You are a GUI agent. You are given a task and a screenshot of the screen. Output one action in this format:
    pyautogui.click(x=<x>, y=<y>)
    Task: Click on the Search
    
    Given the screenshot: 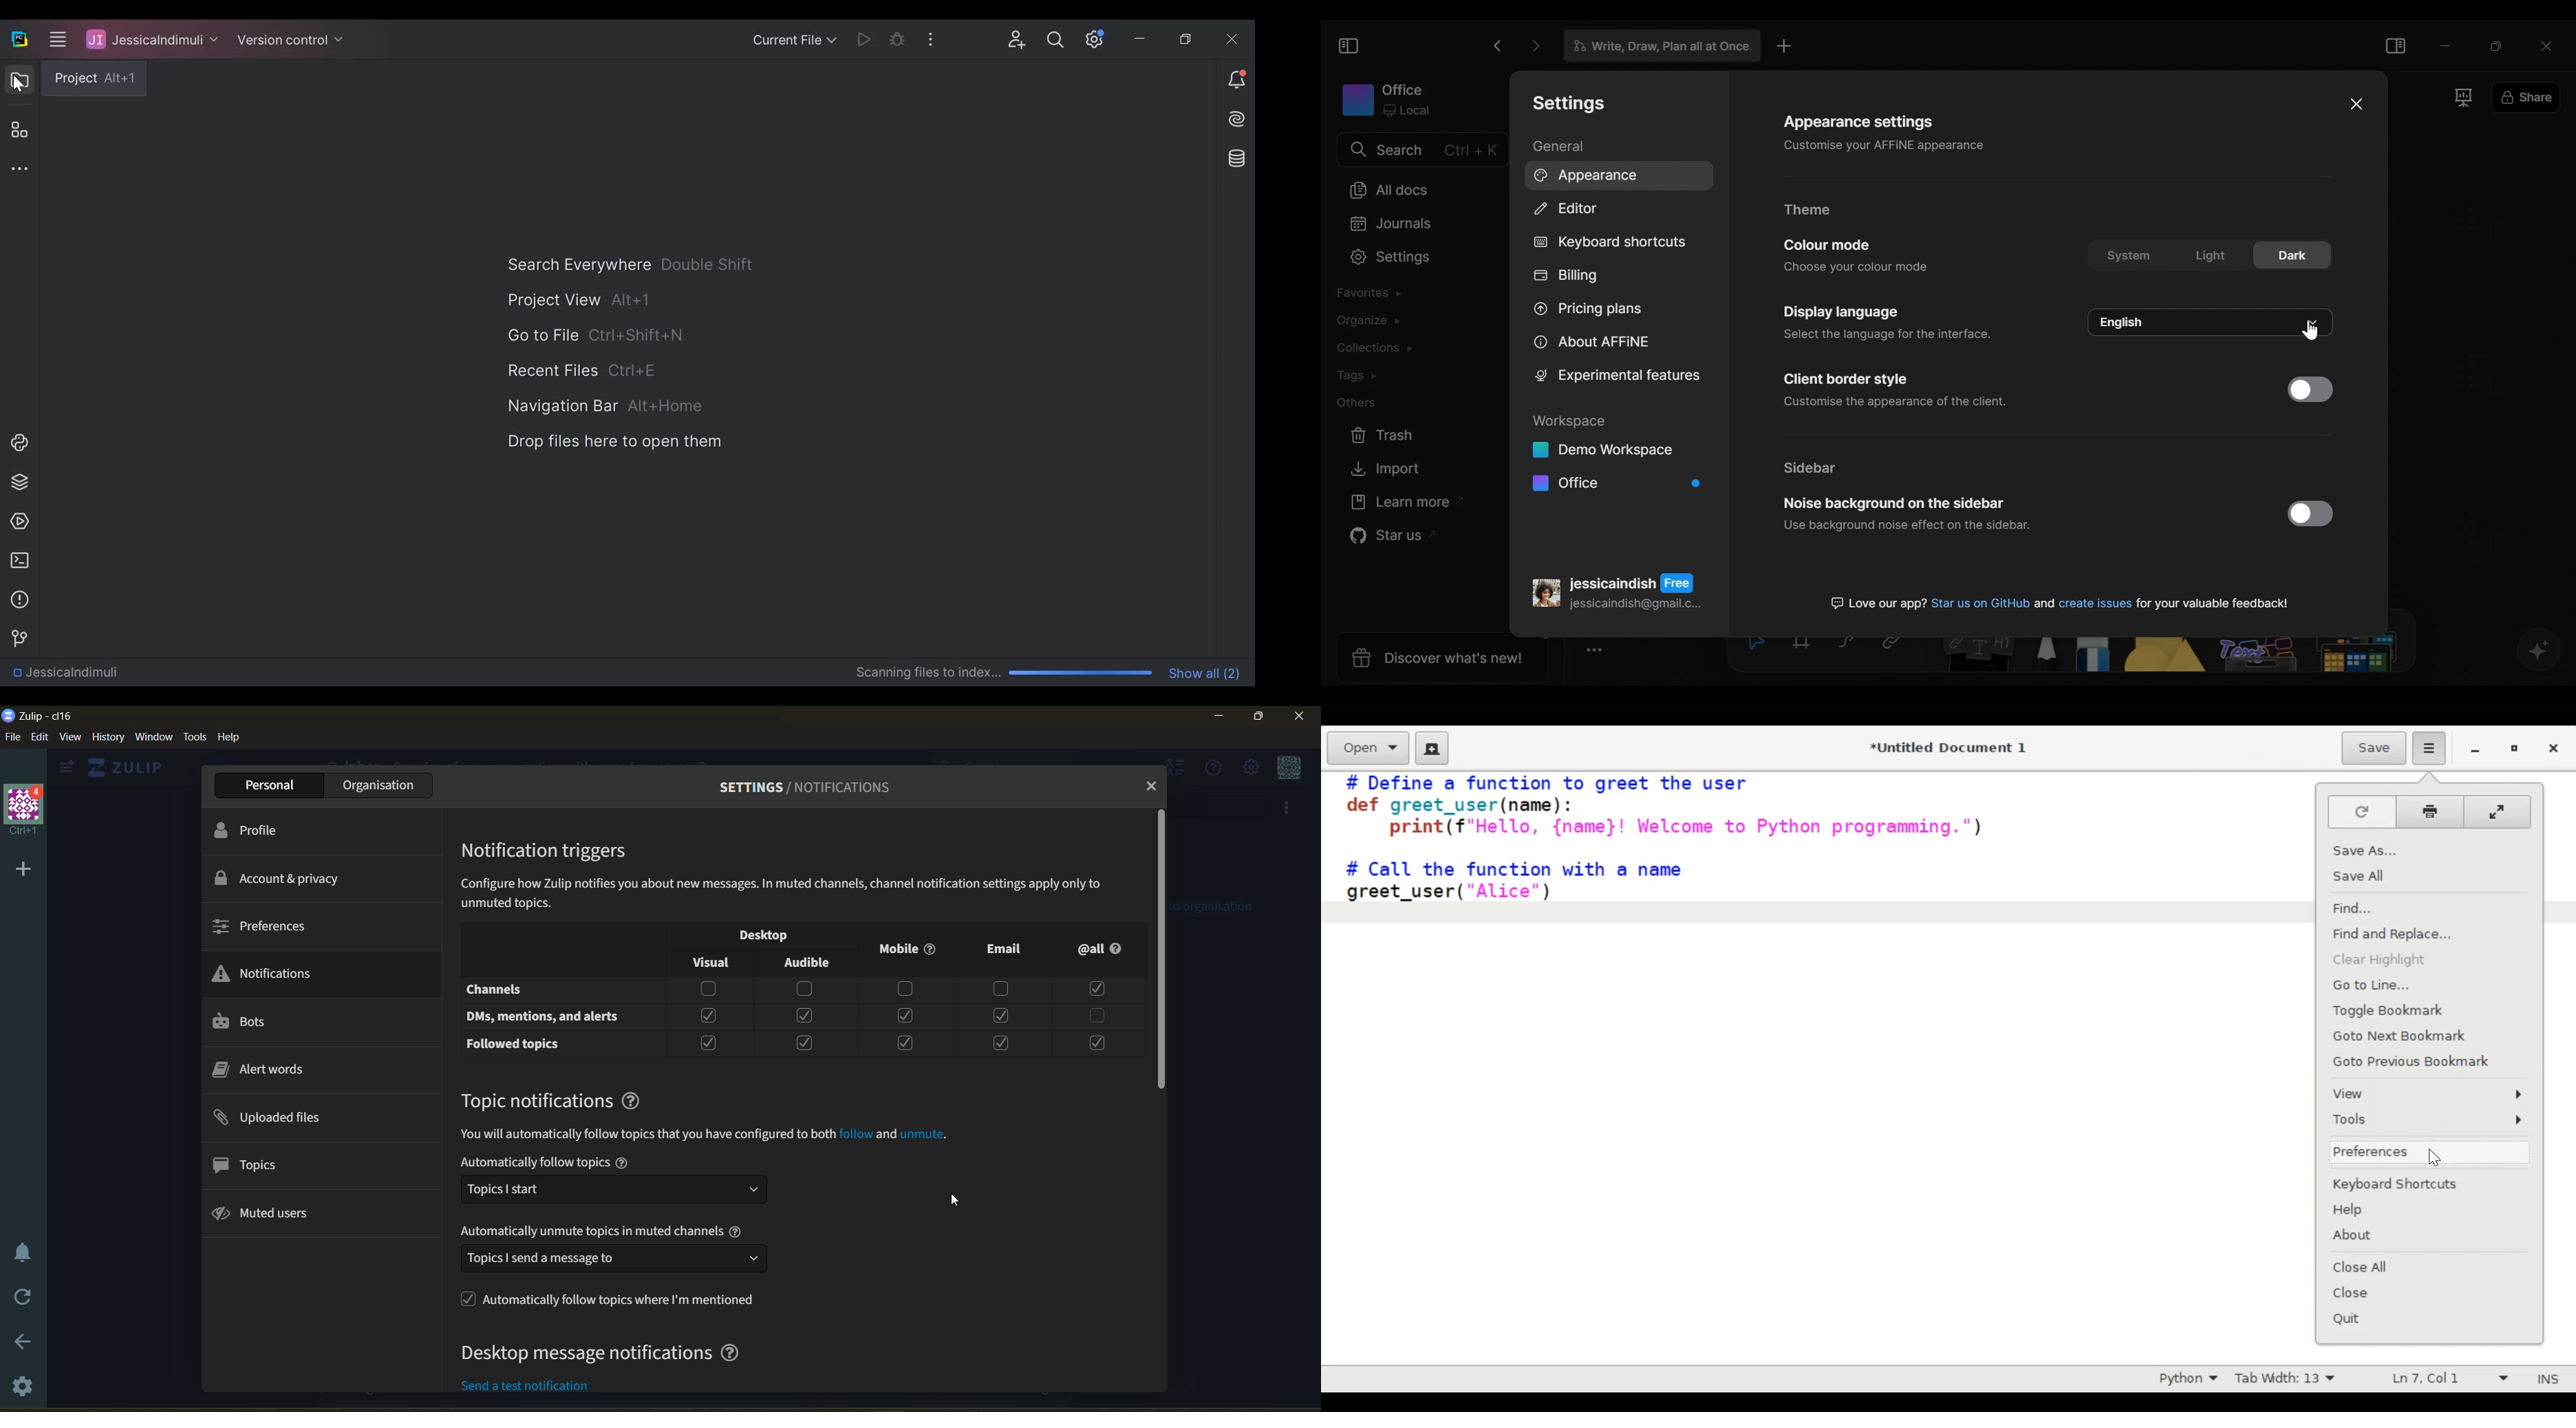 What is the action you would take?
    pyautogui.click(x=1056, y=39)
    